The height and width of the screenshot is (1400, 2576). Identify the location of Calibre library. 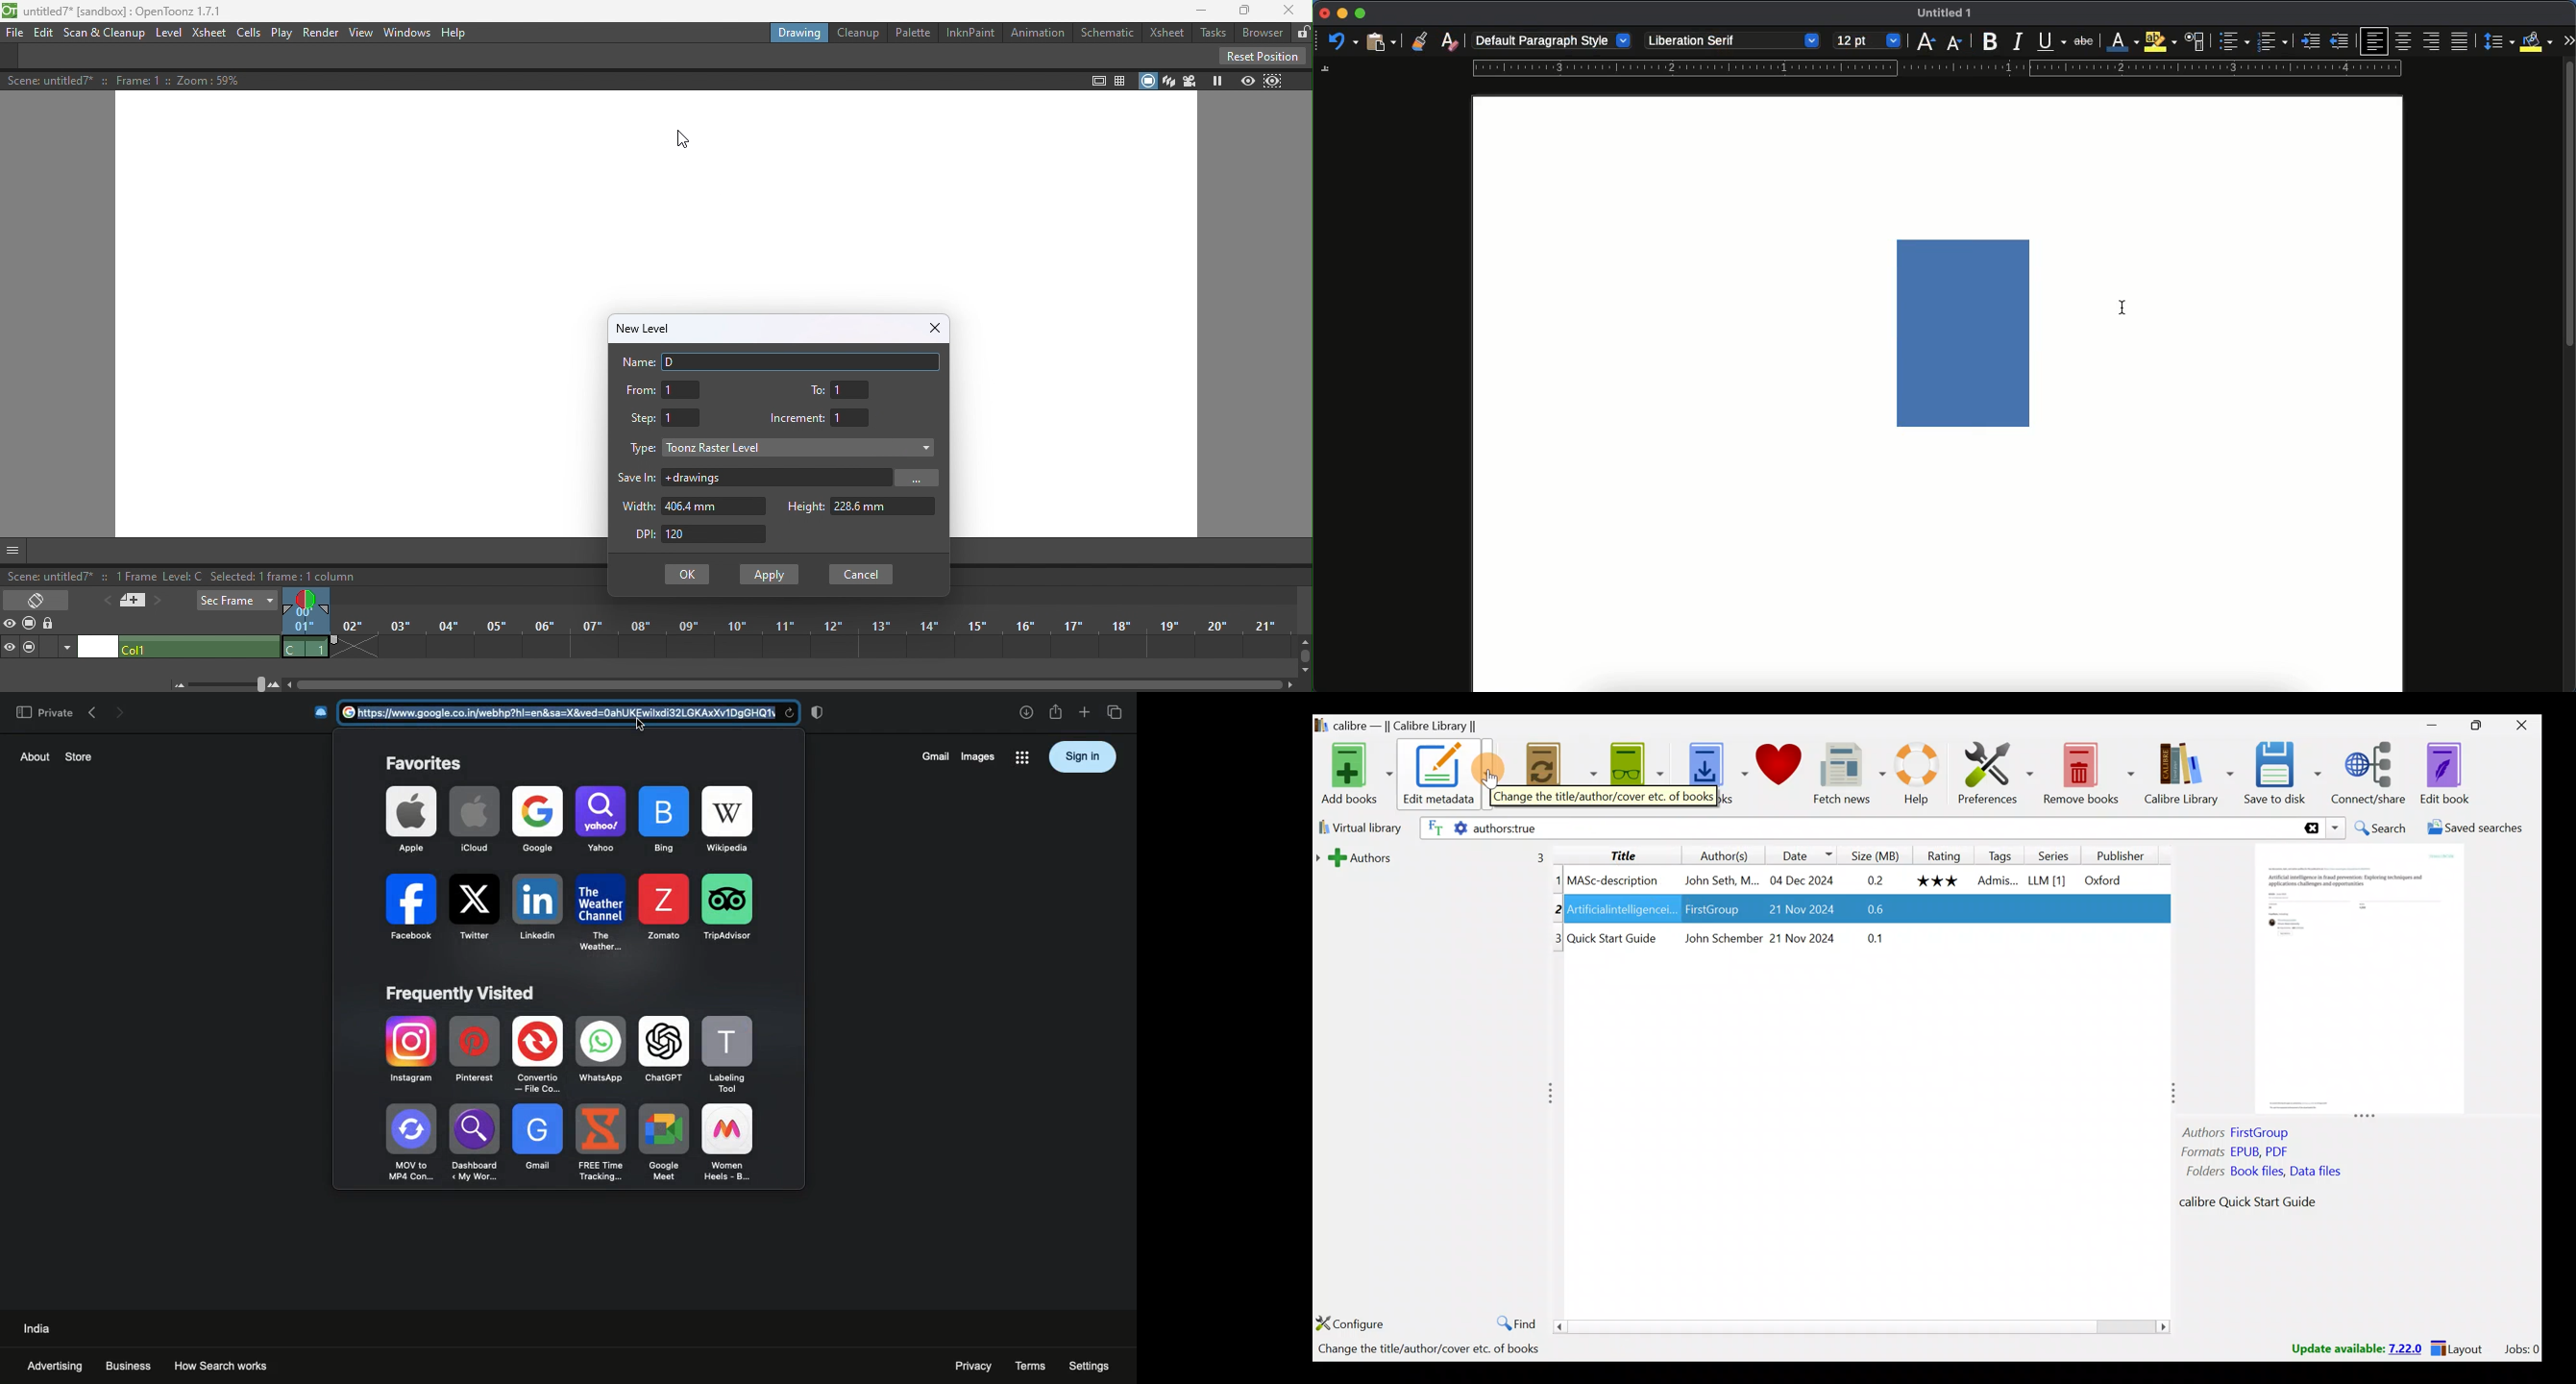
(1416, 725).